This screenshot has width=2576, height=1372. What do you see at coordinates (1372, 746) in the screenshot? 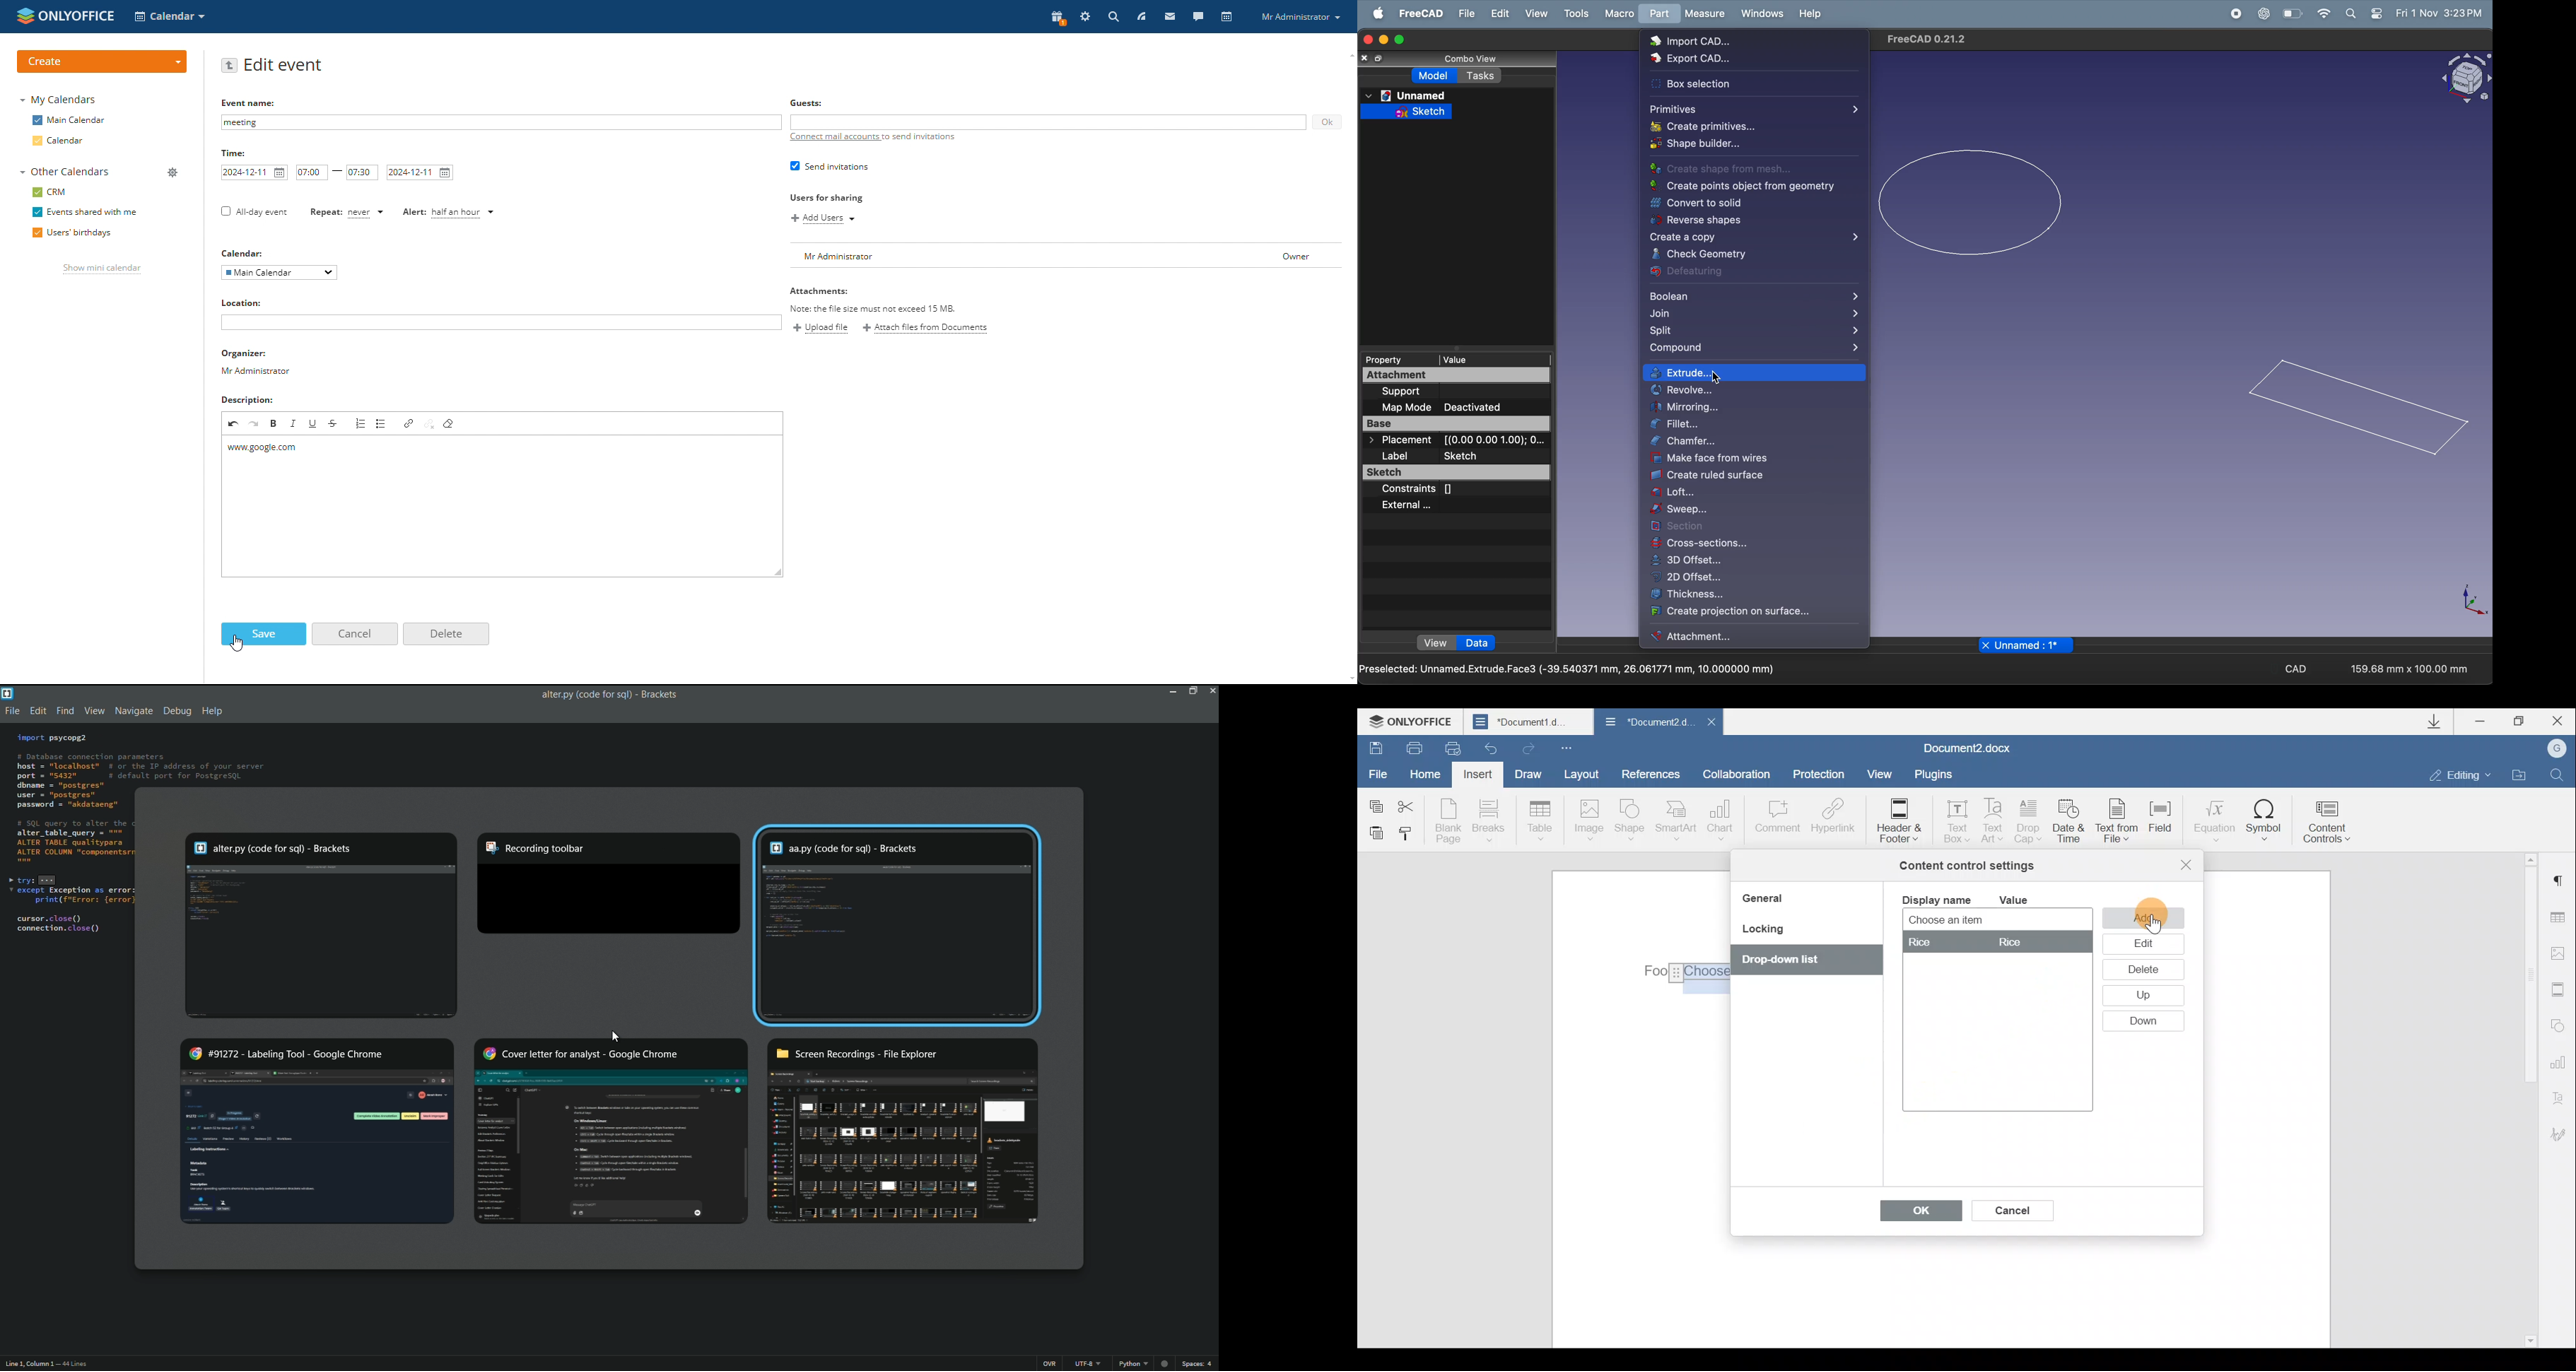
I see `Save` at bounding box center [1372, 746].